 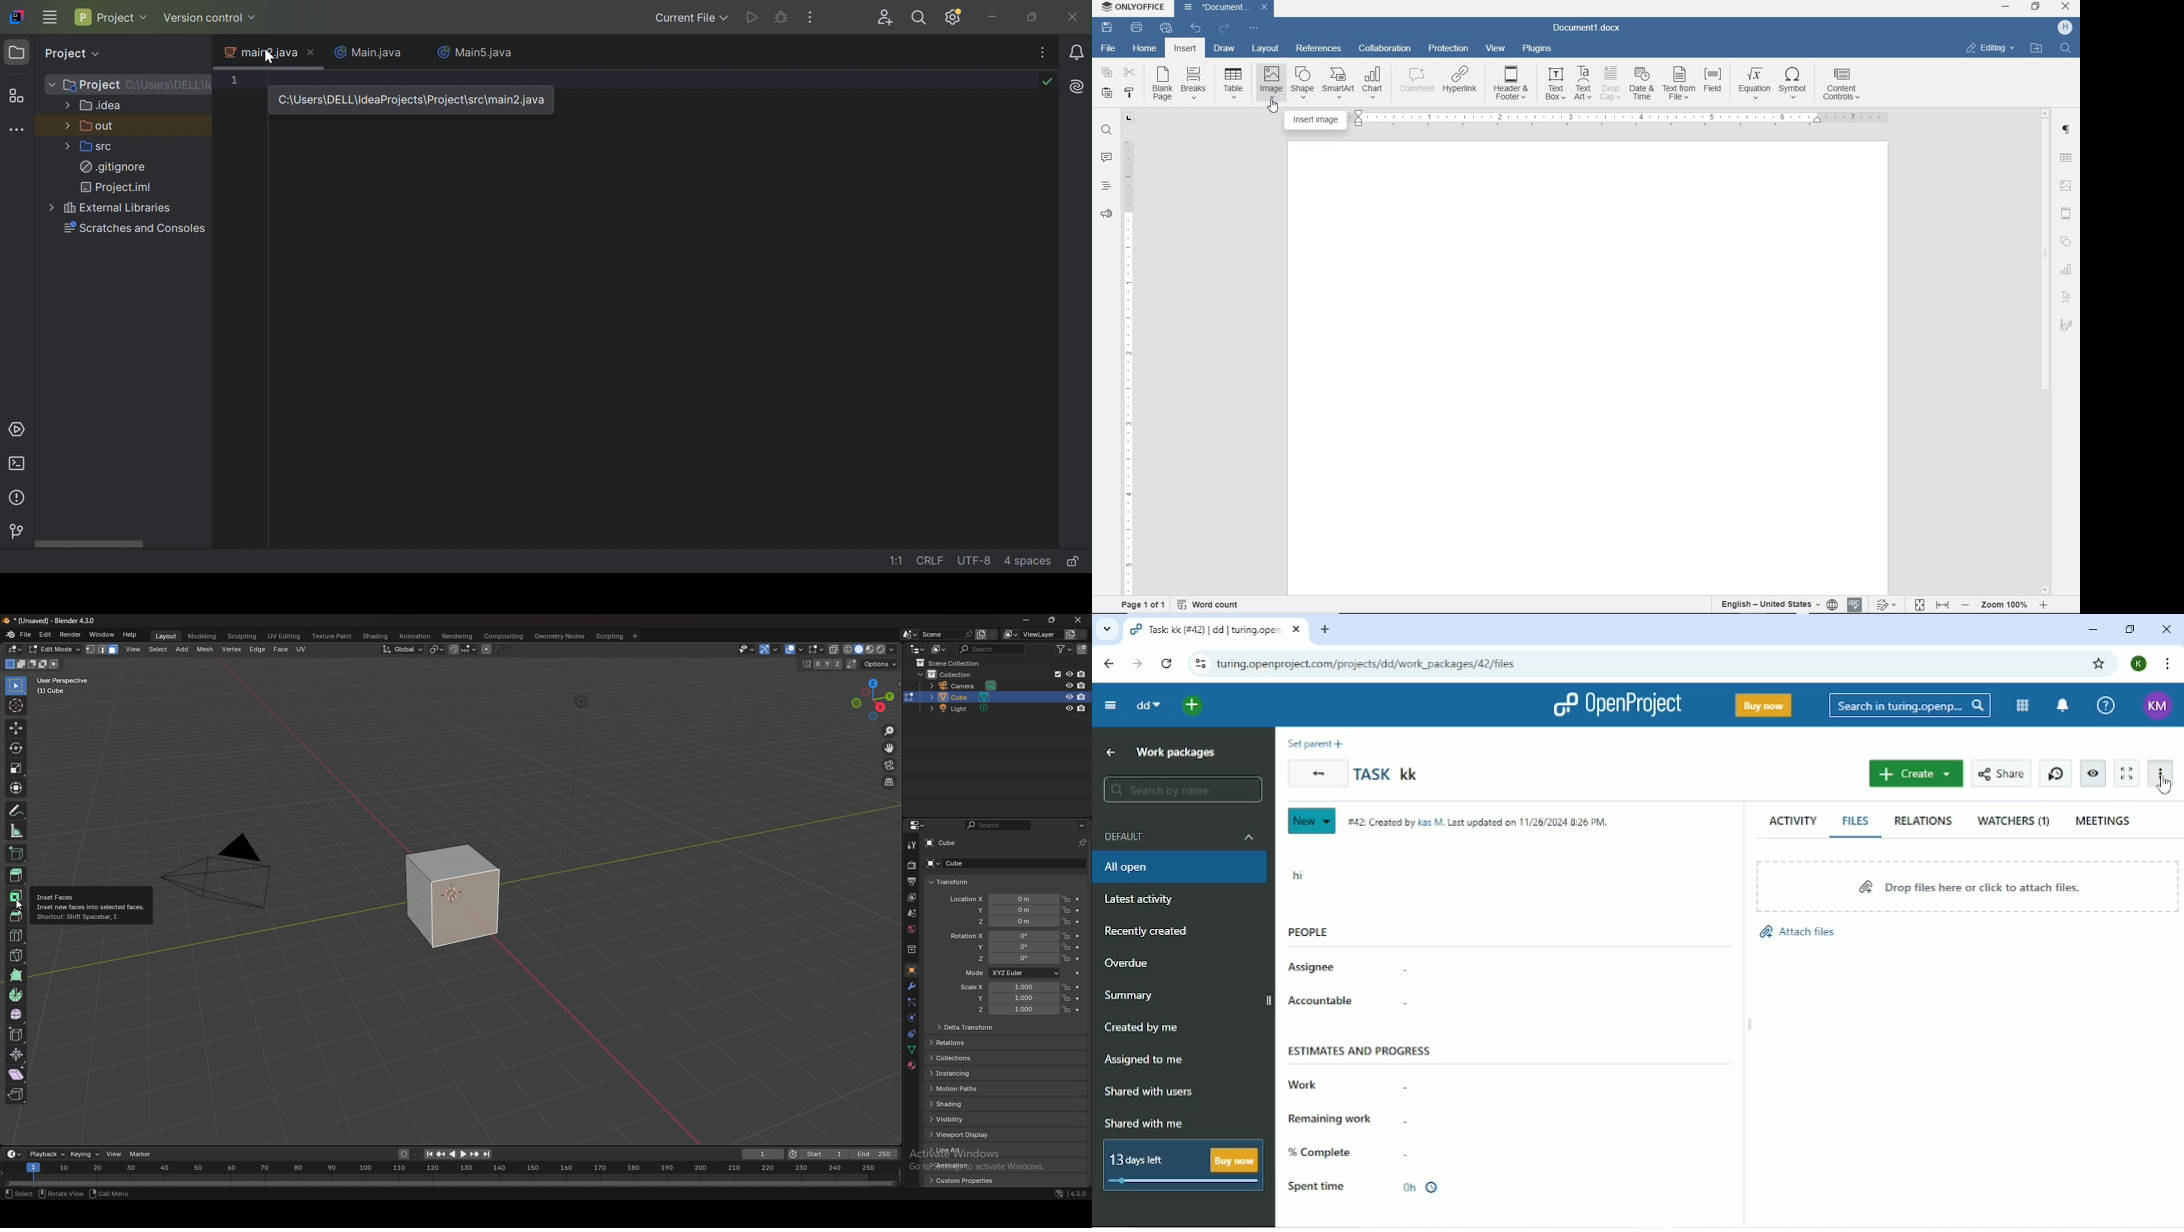 I want to click on face, so click(x=281, y=650).